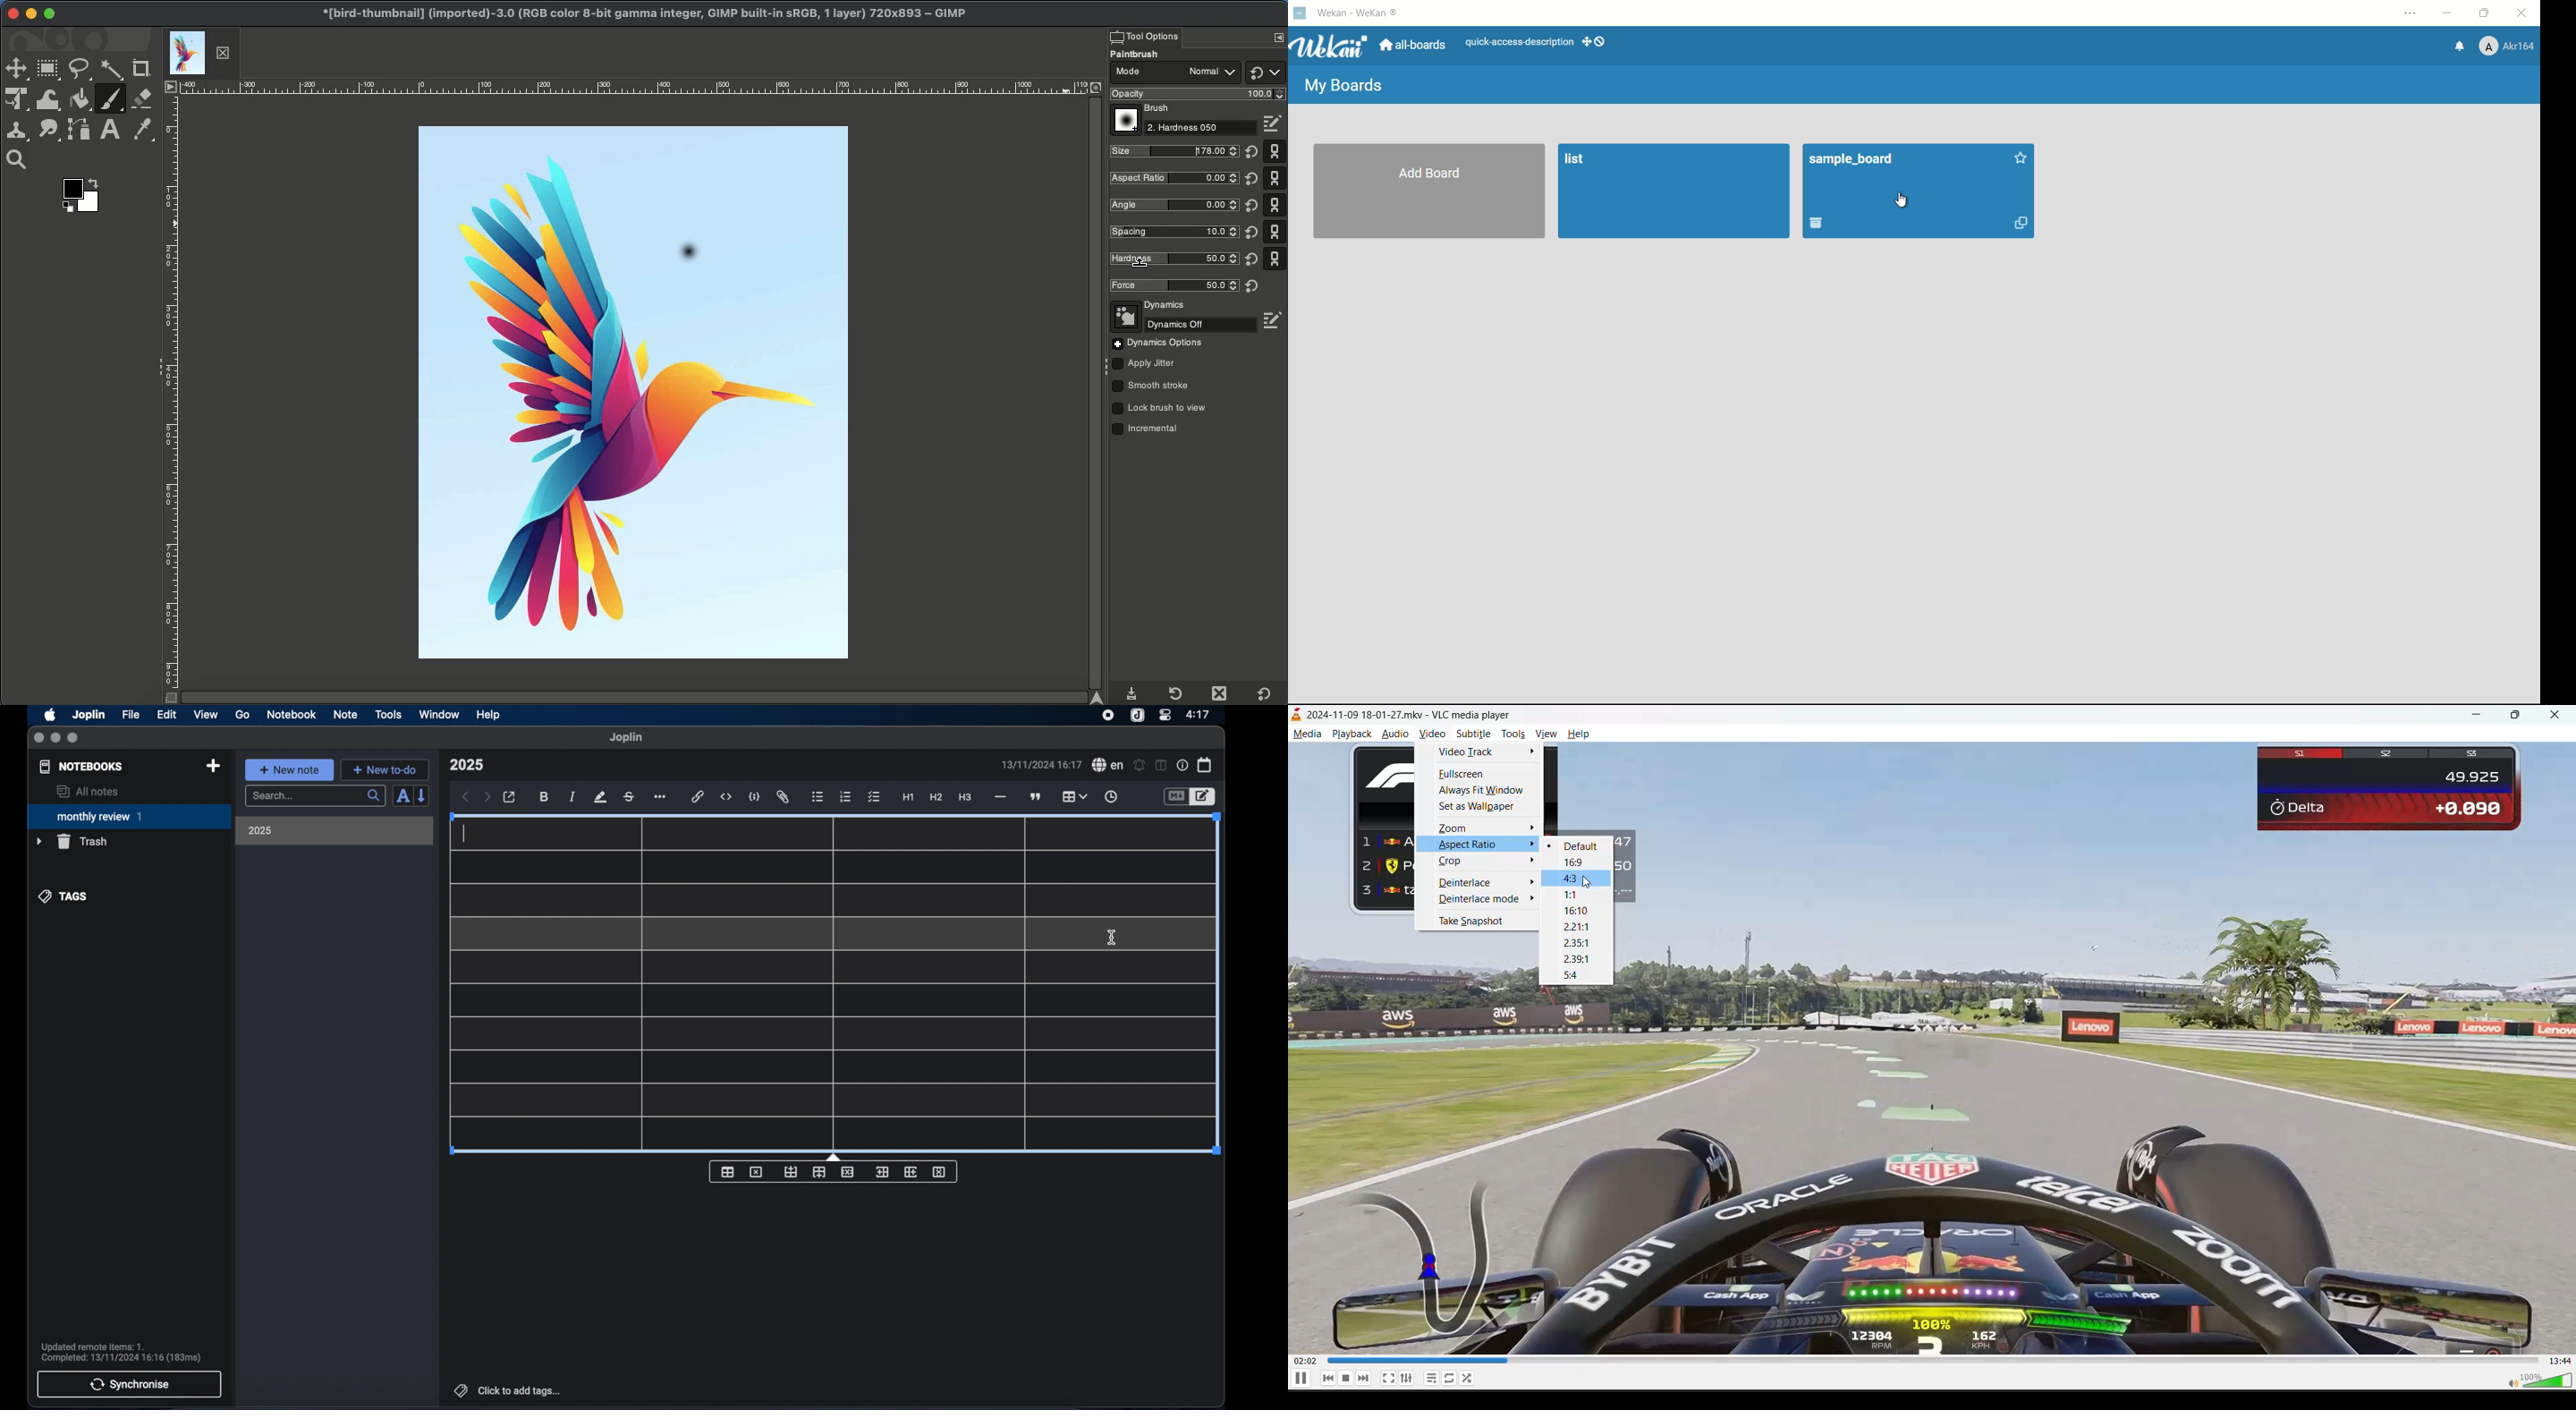 The width and height of the screenshot is (2576, 1428). Describe the element at coordinates (1109, 765) in the screenshot. I see `spel check` at that location.